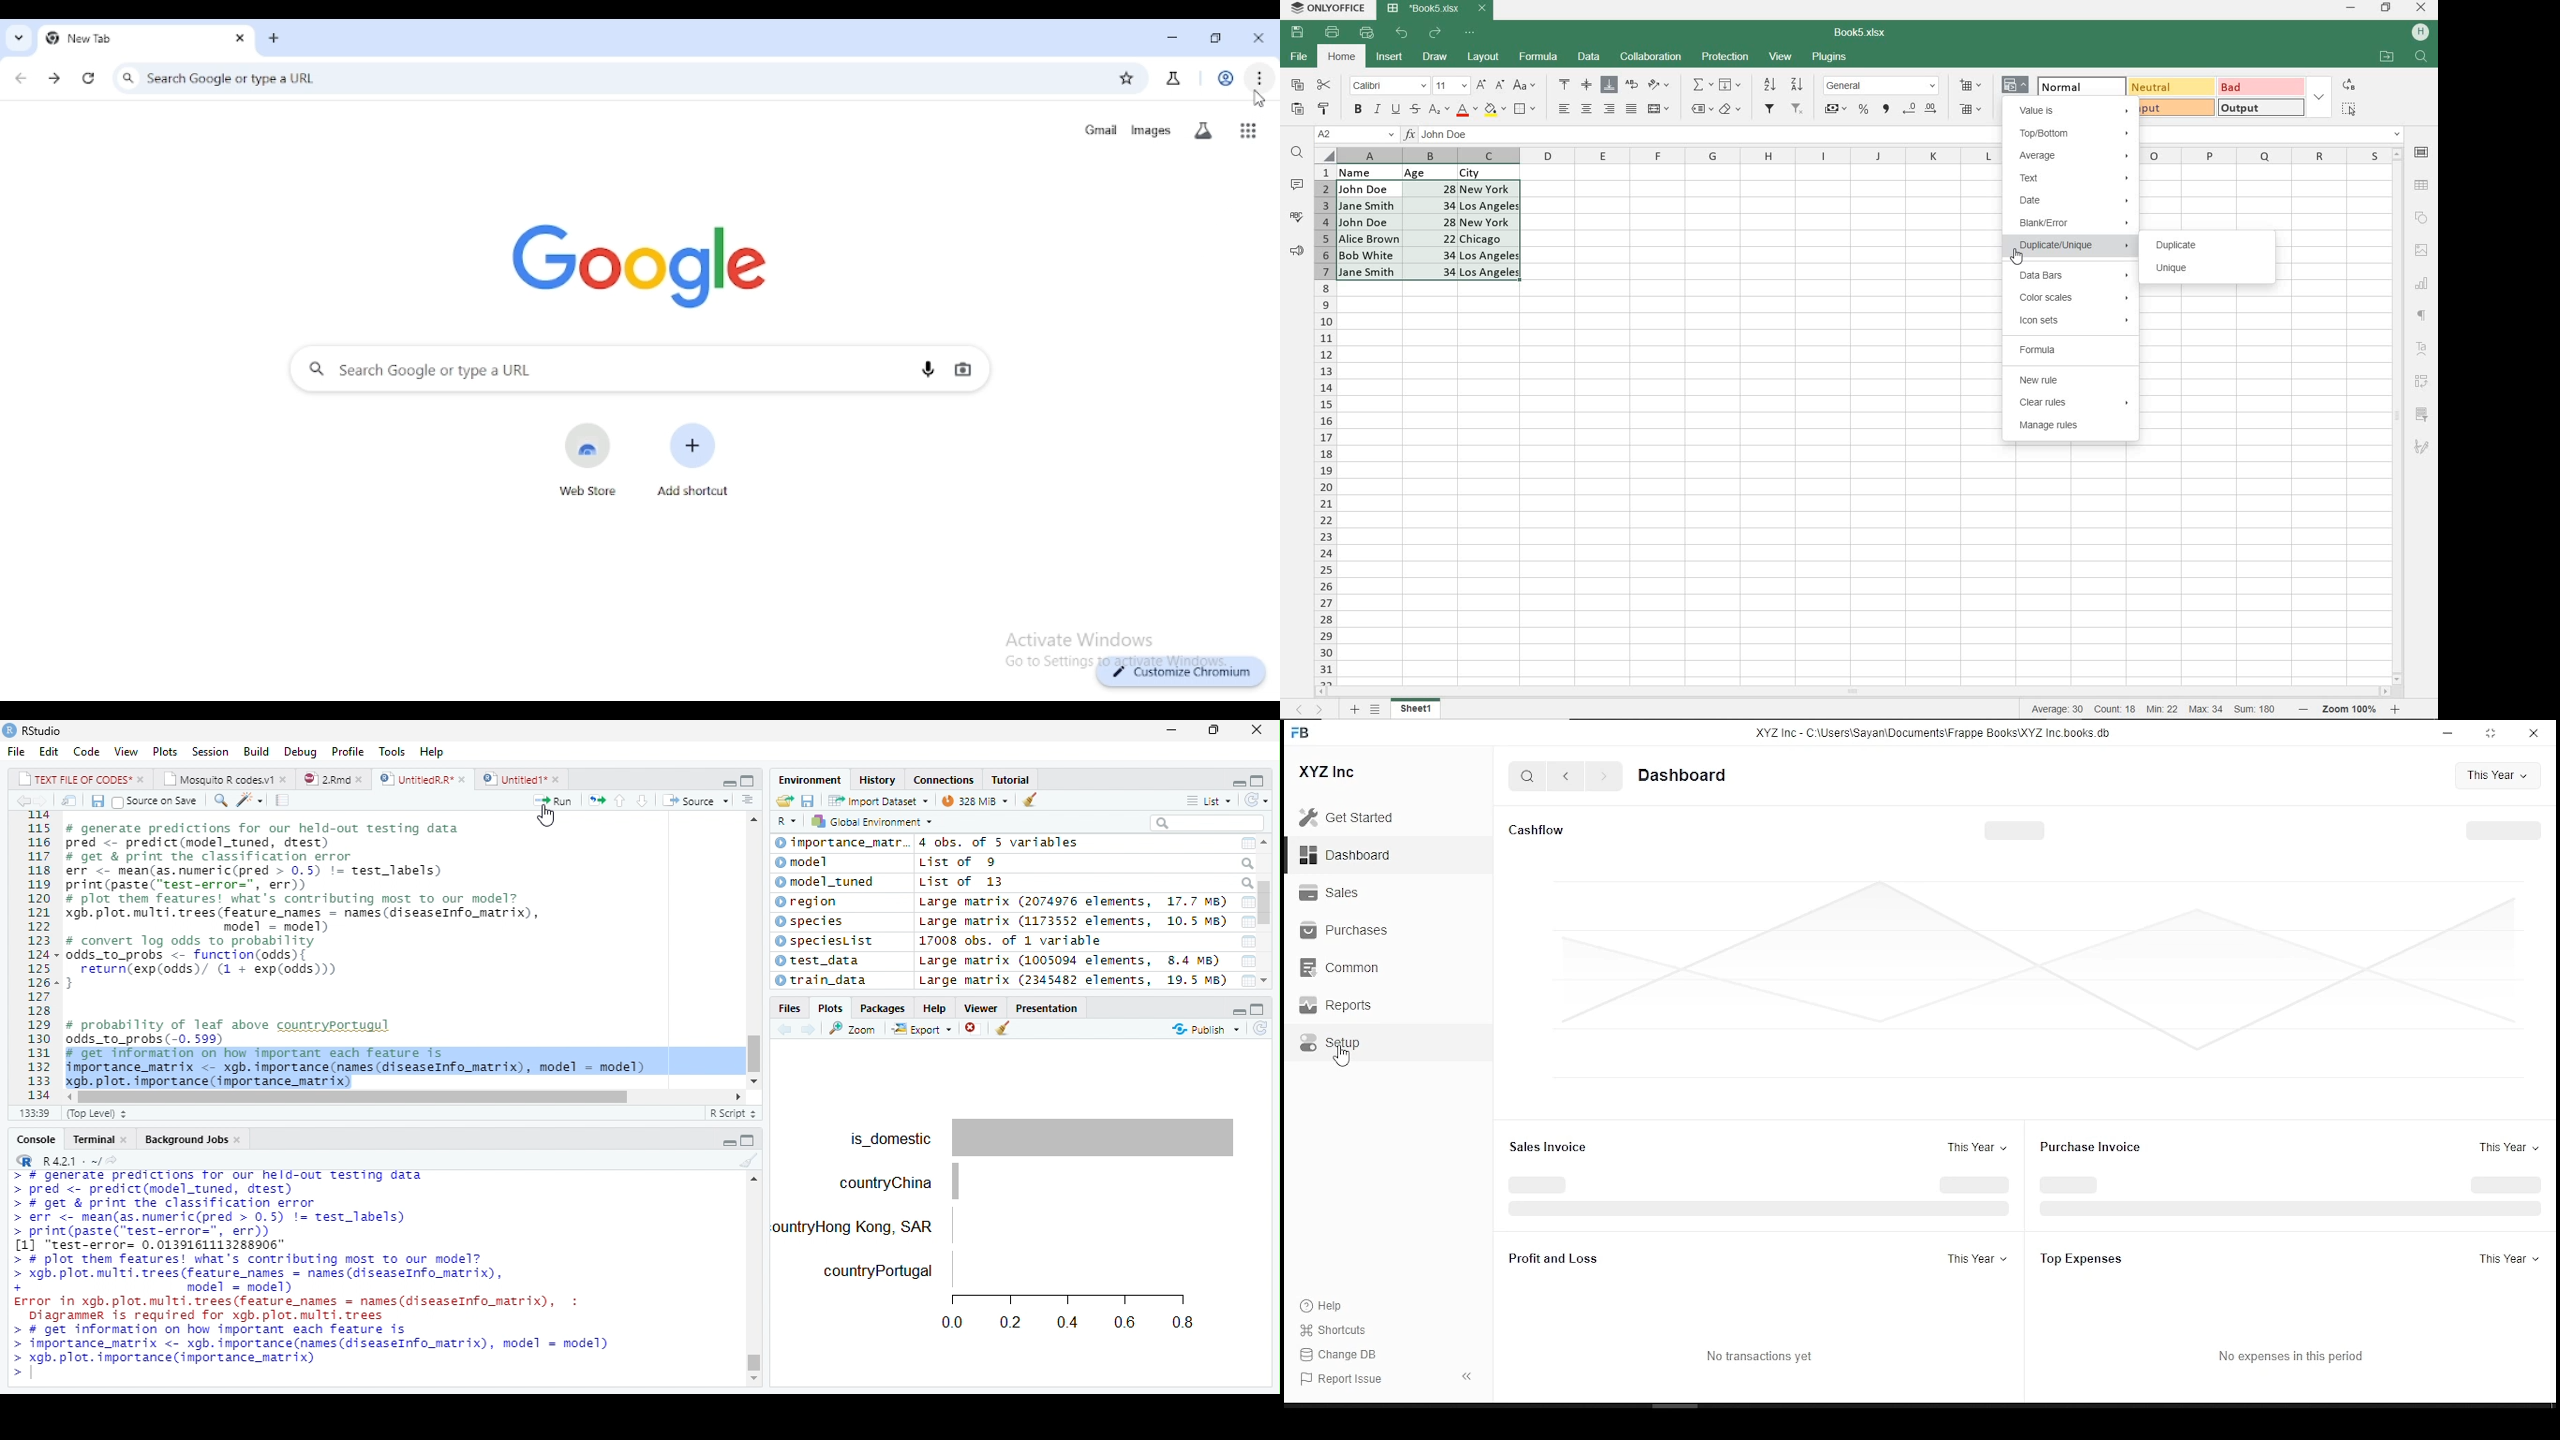 The height and width of the screenshot is (1456, 2576). Describe the element at coordinates (2423, 381) in the screenshot. I see `PIVOT TABLE` at that location.